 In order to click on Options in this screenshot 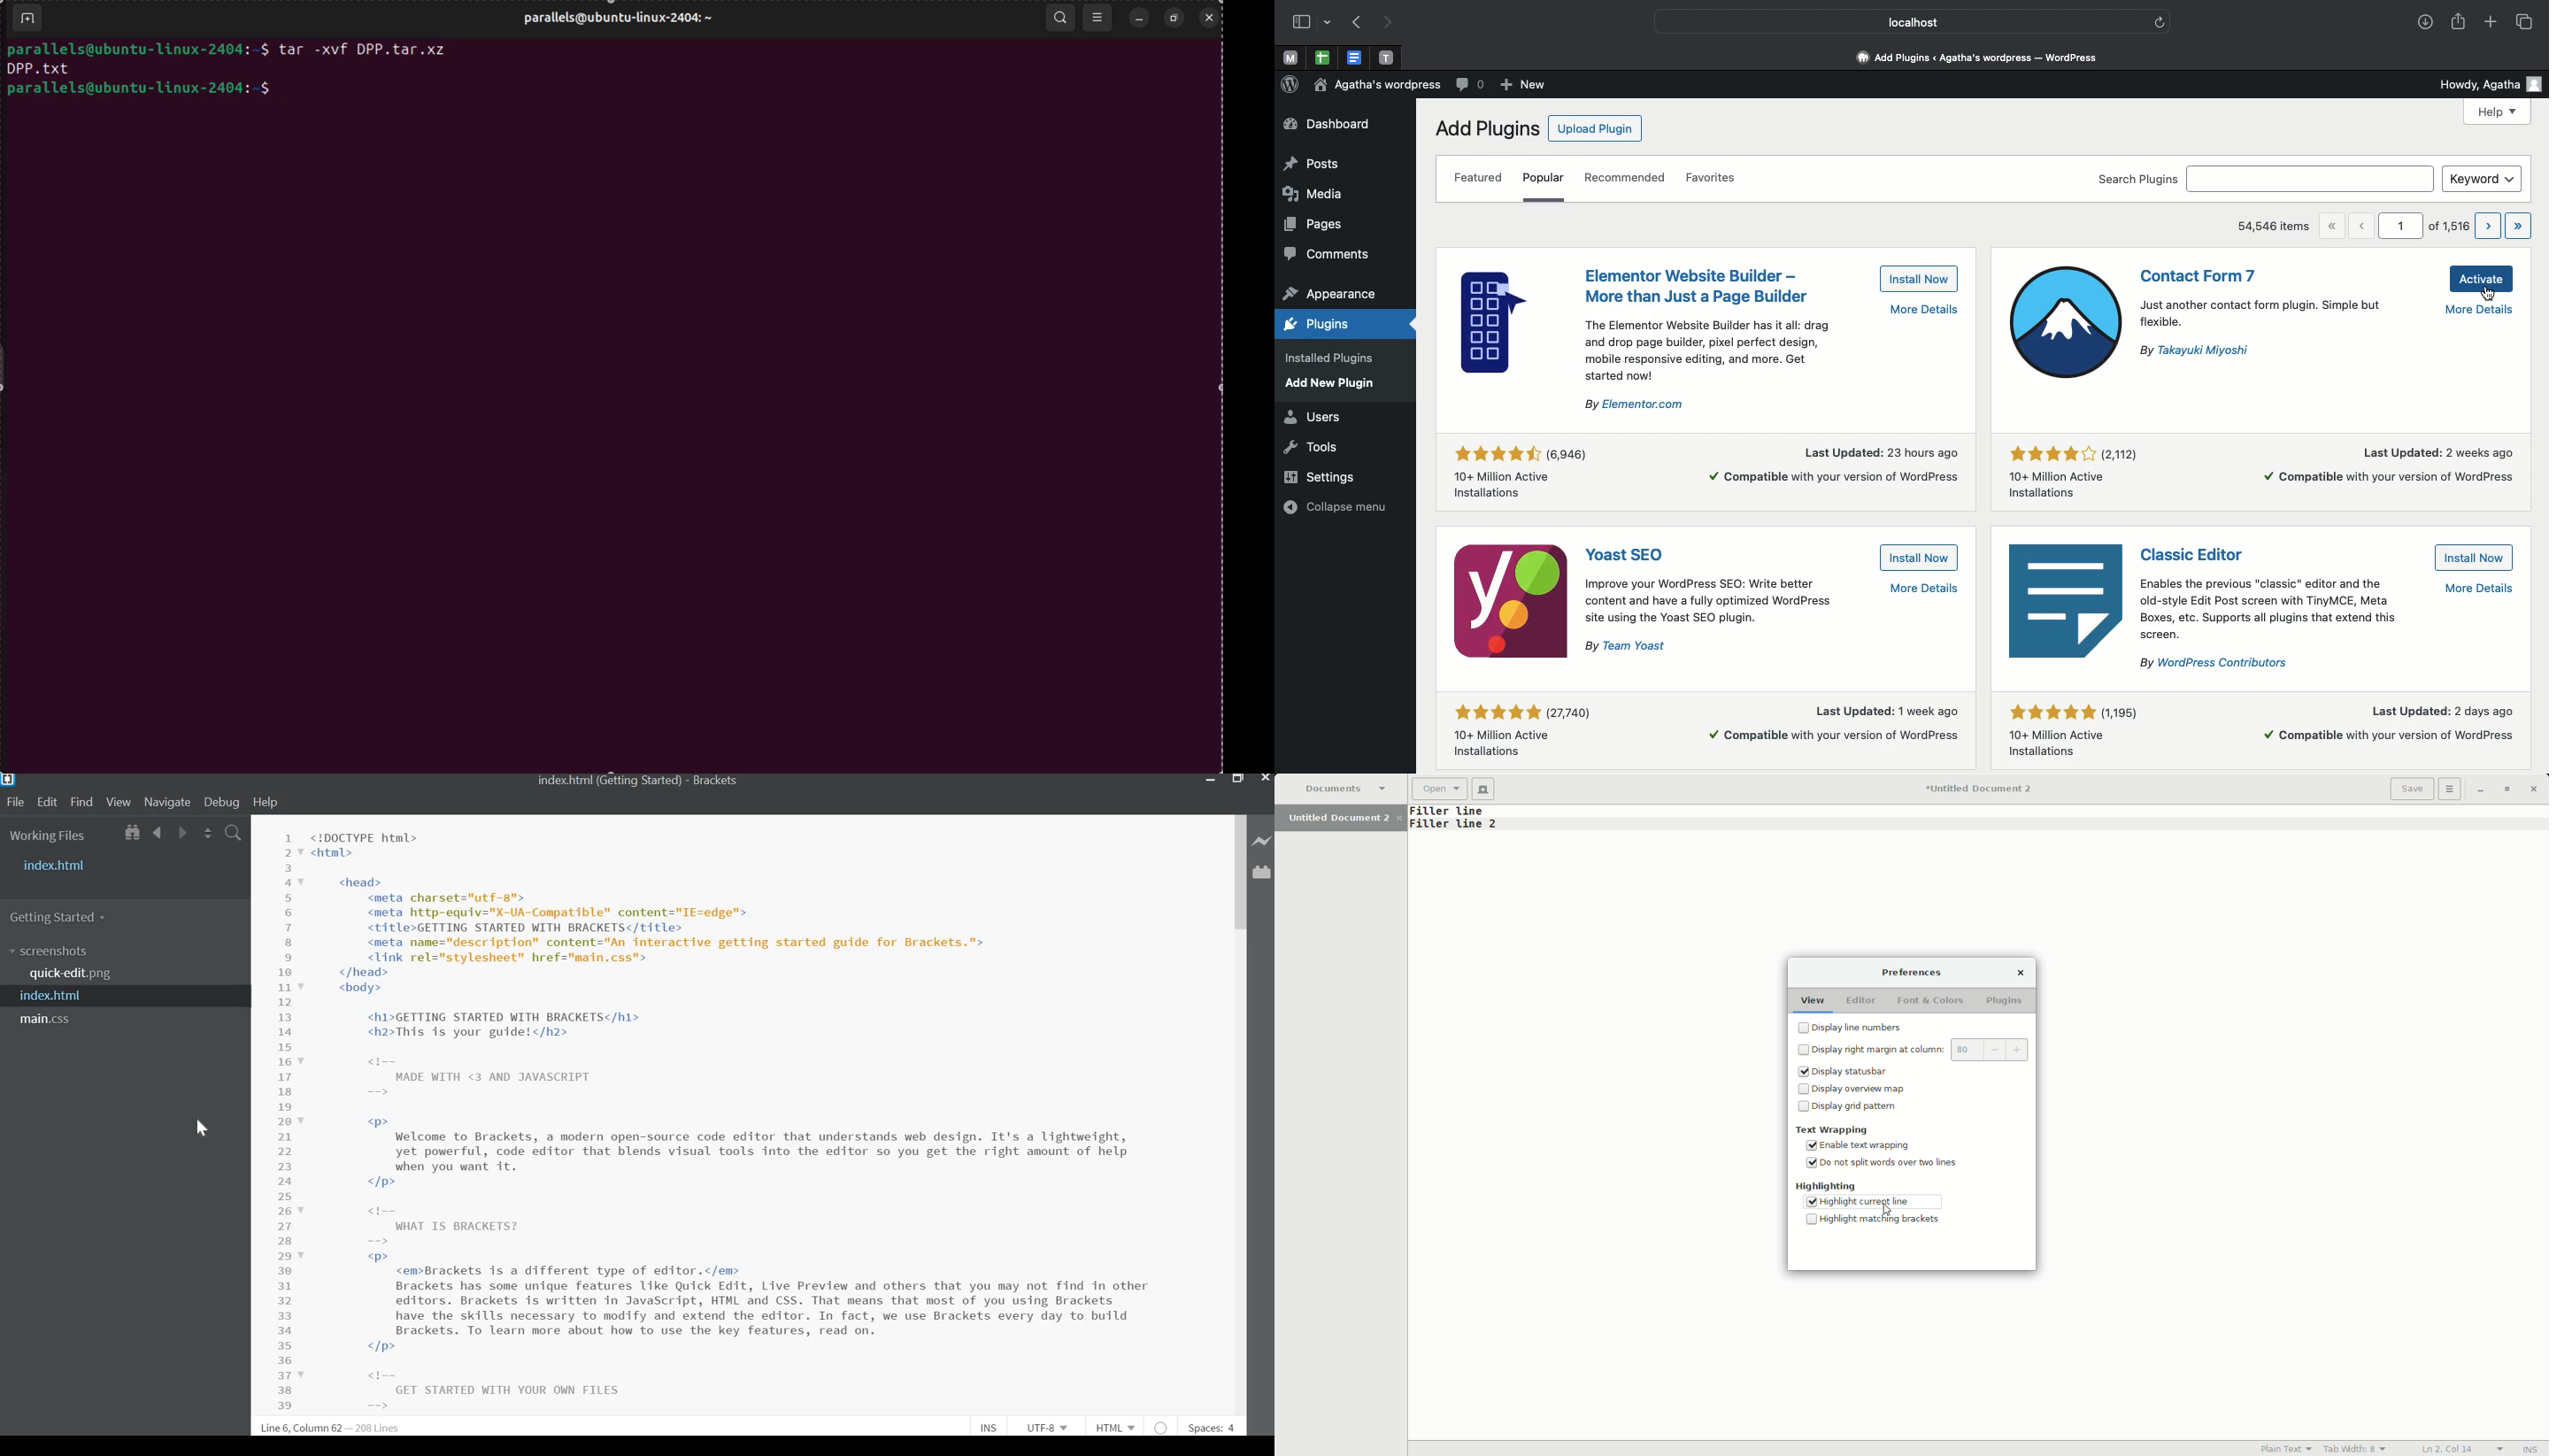, I will do `click(2451, 790)`.